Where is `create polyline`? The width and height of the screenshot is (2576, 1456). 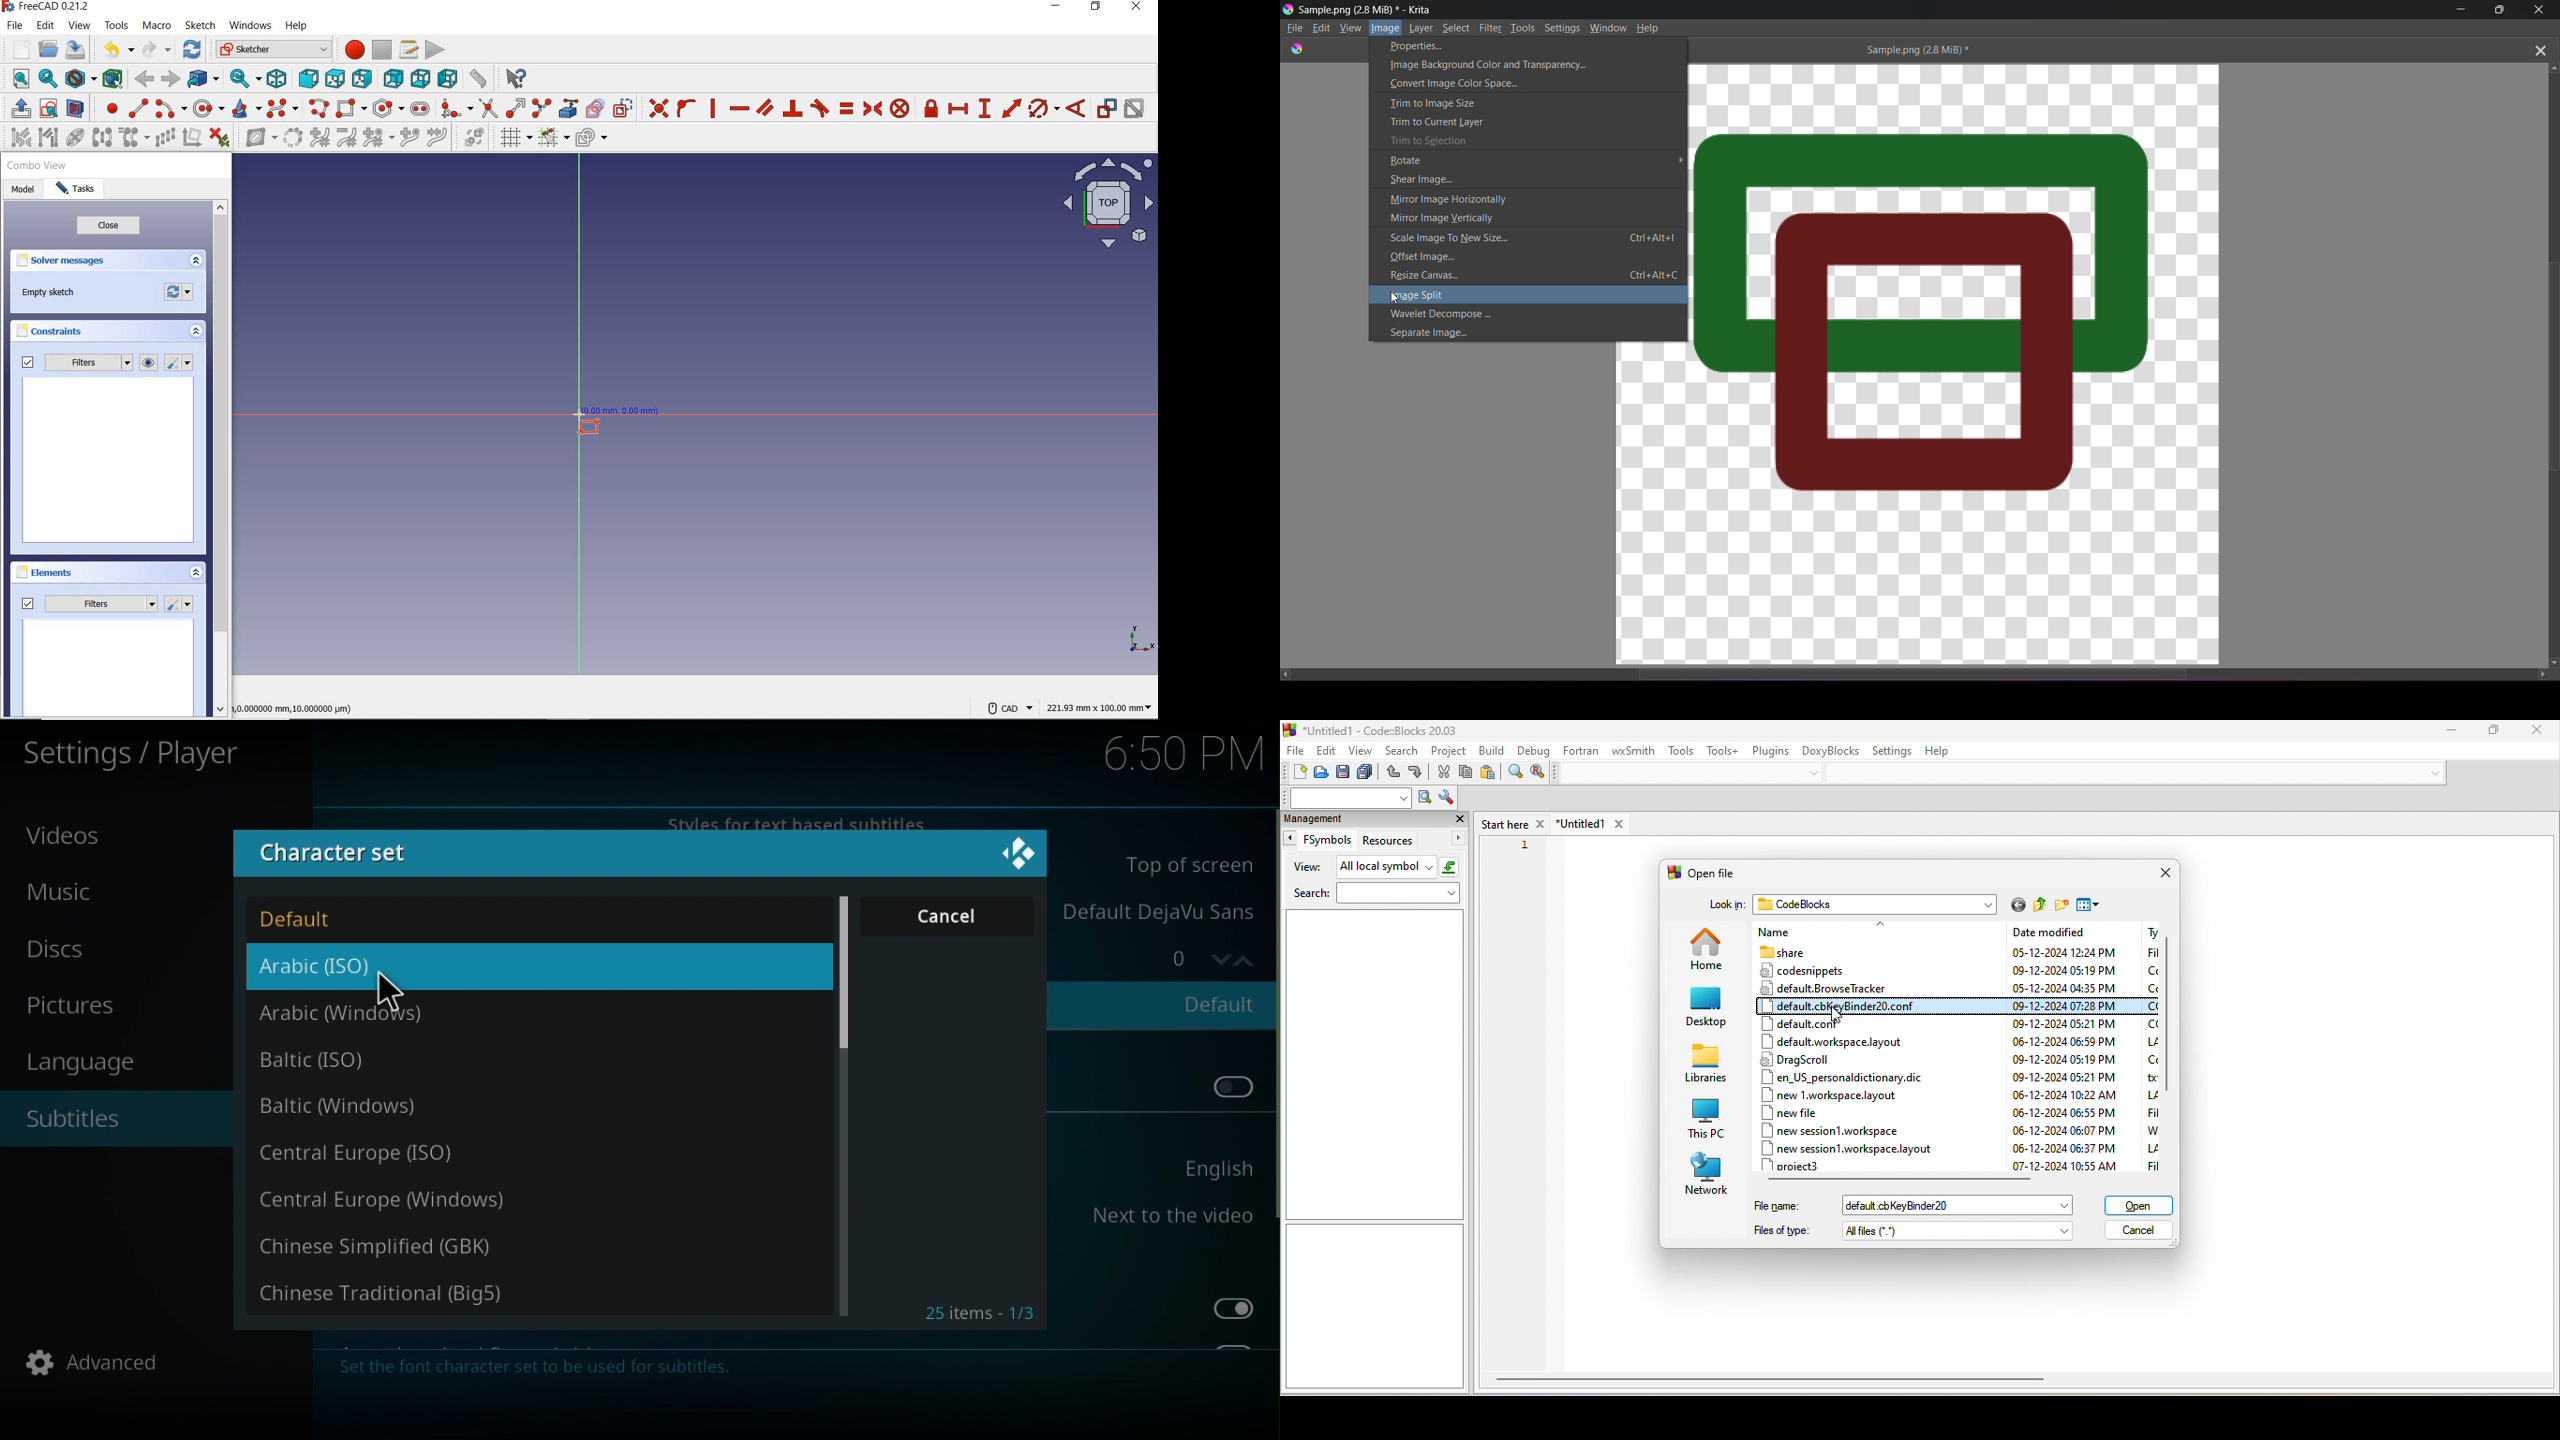
create polyline is located at coordinates (320, 109).